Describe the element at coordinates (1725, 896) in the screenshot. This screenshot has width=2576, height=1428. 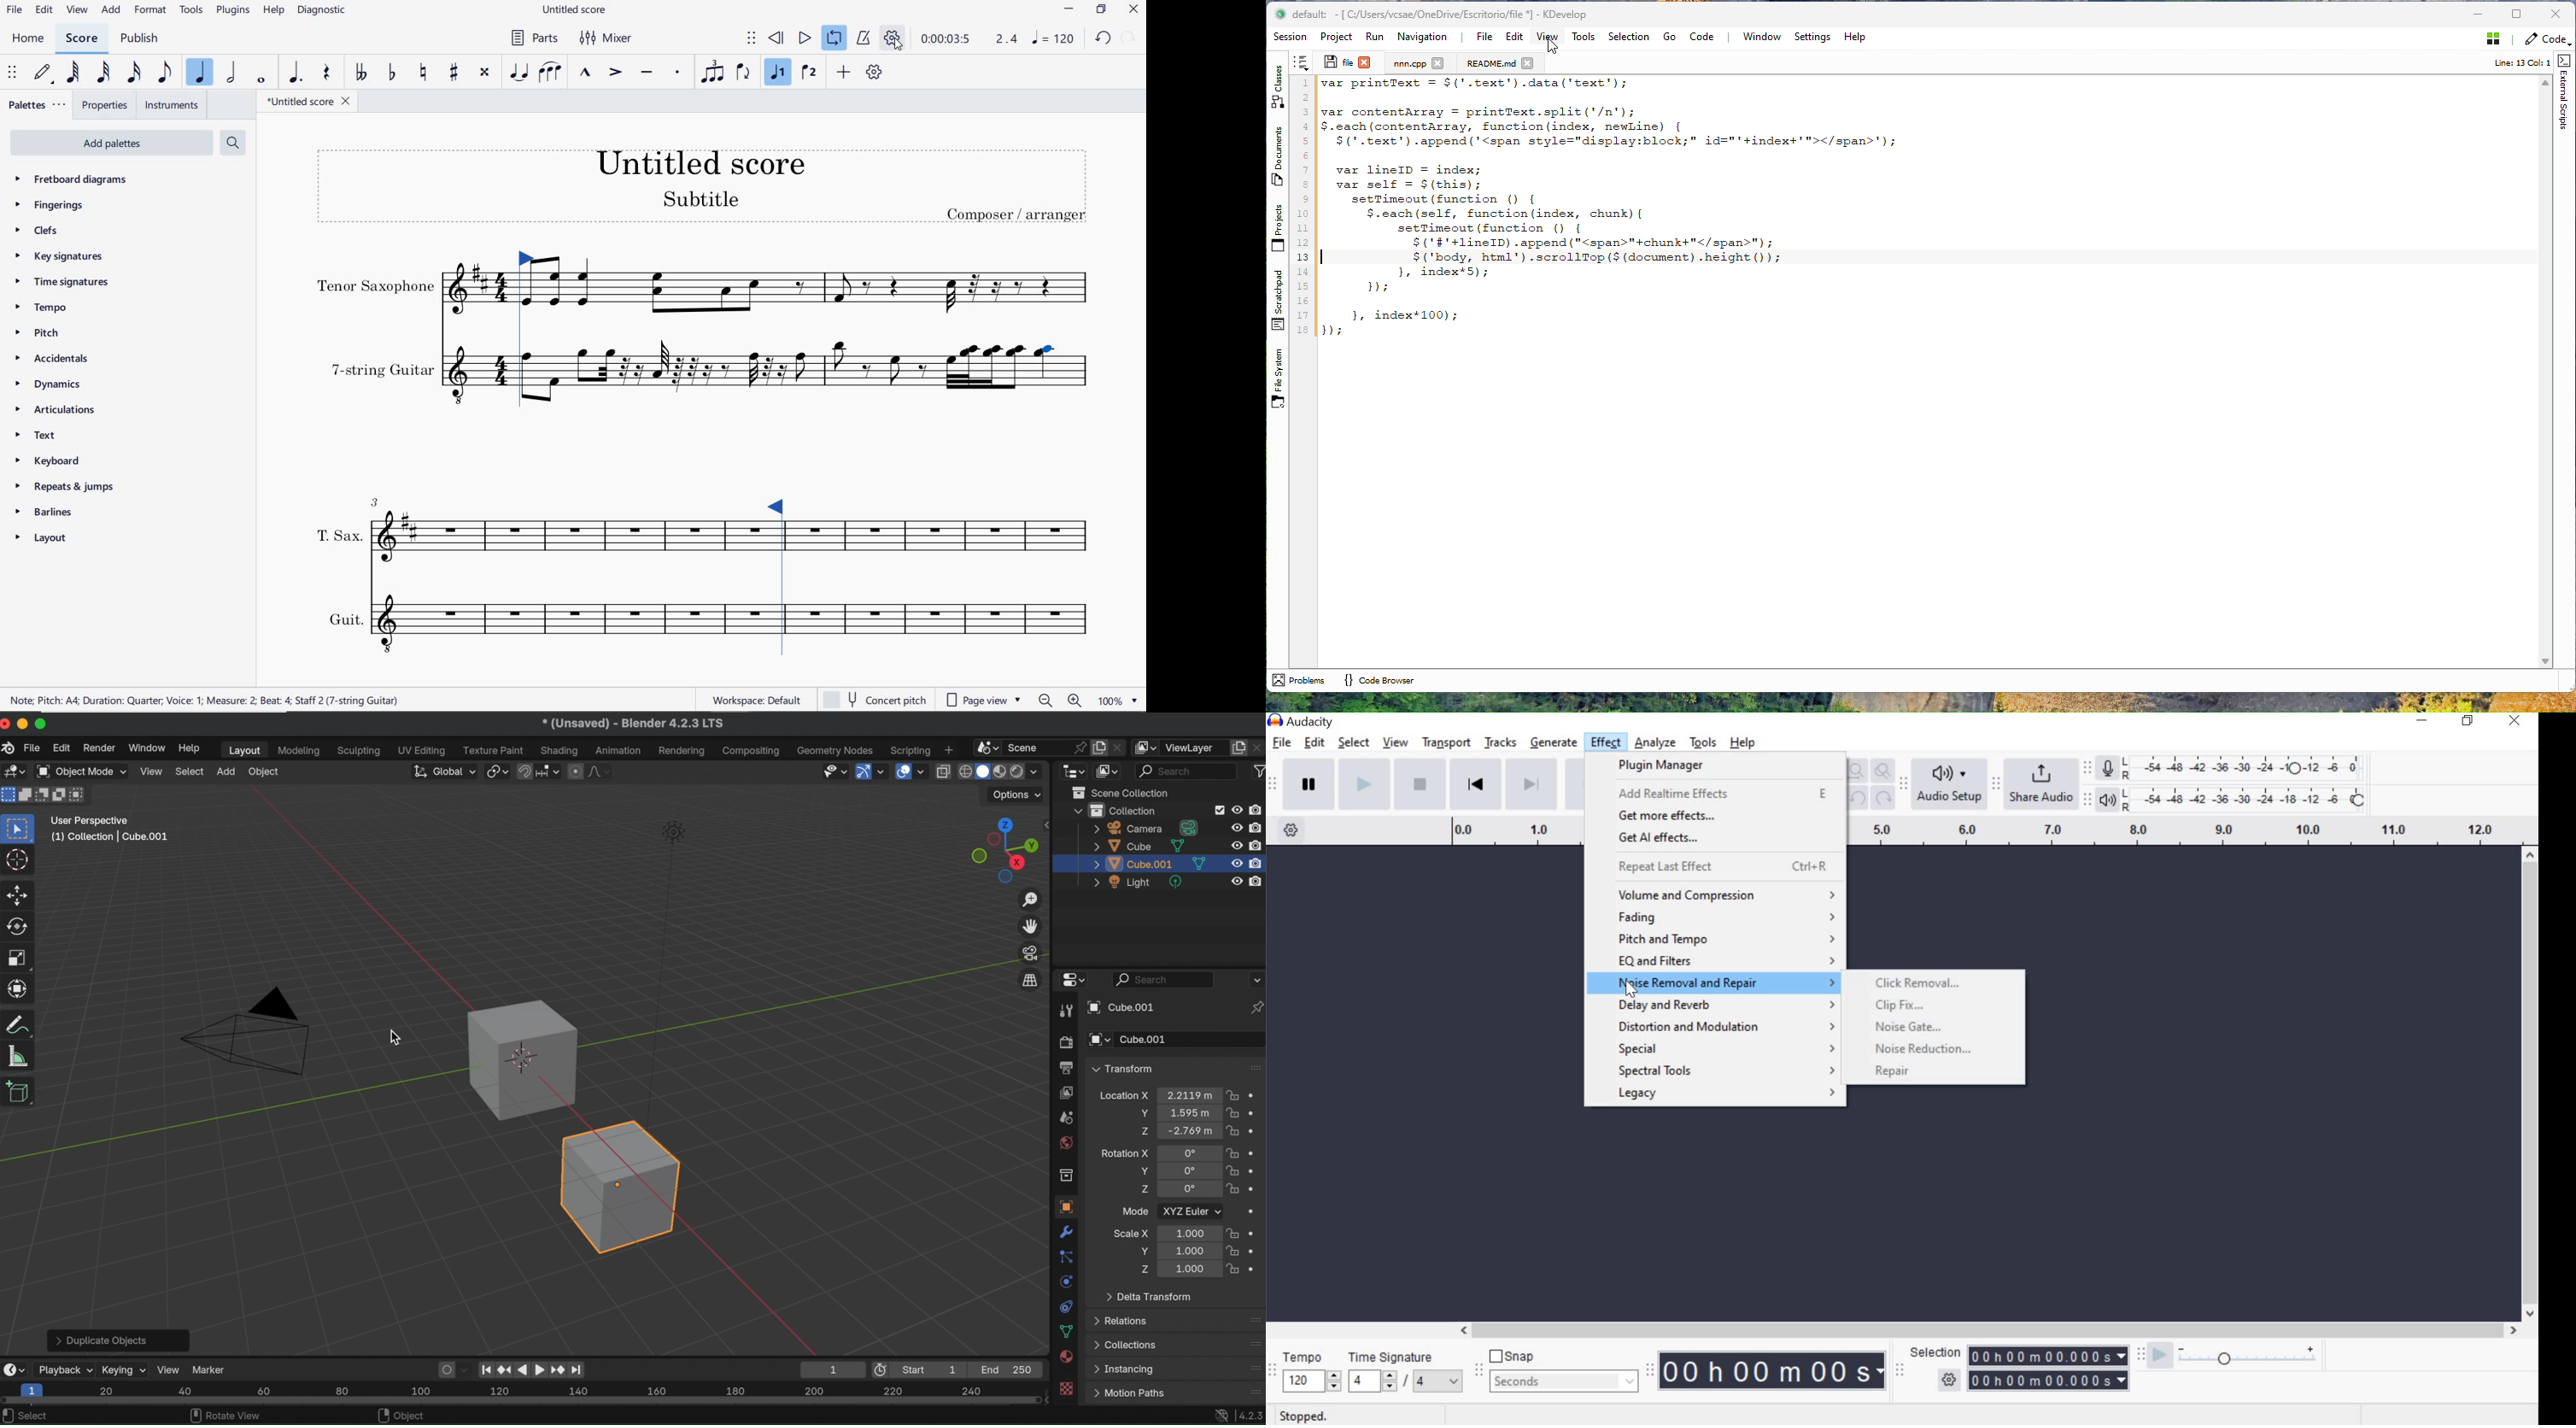
I see `volume and compression` at that location.